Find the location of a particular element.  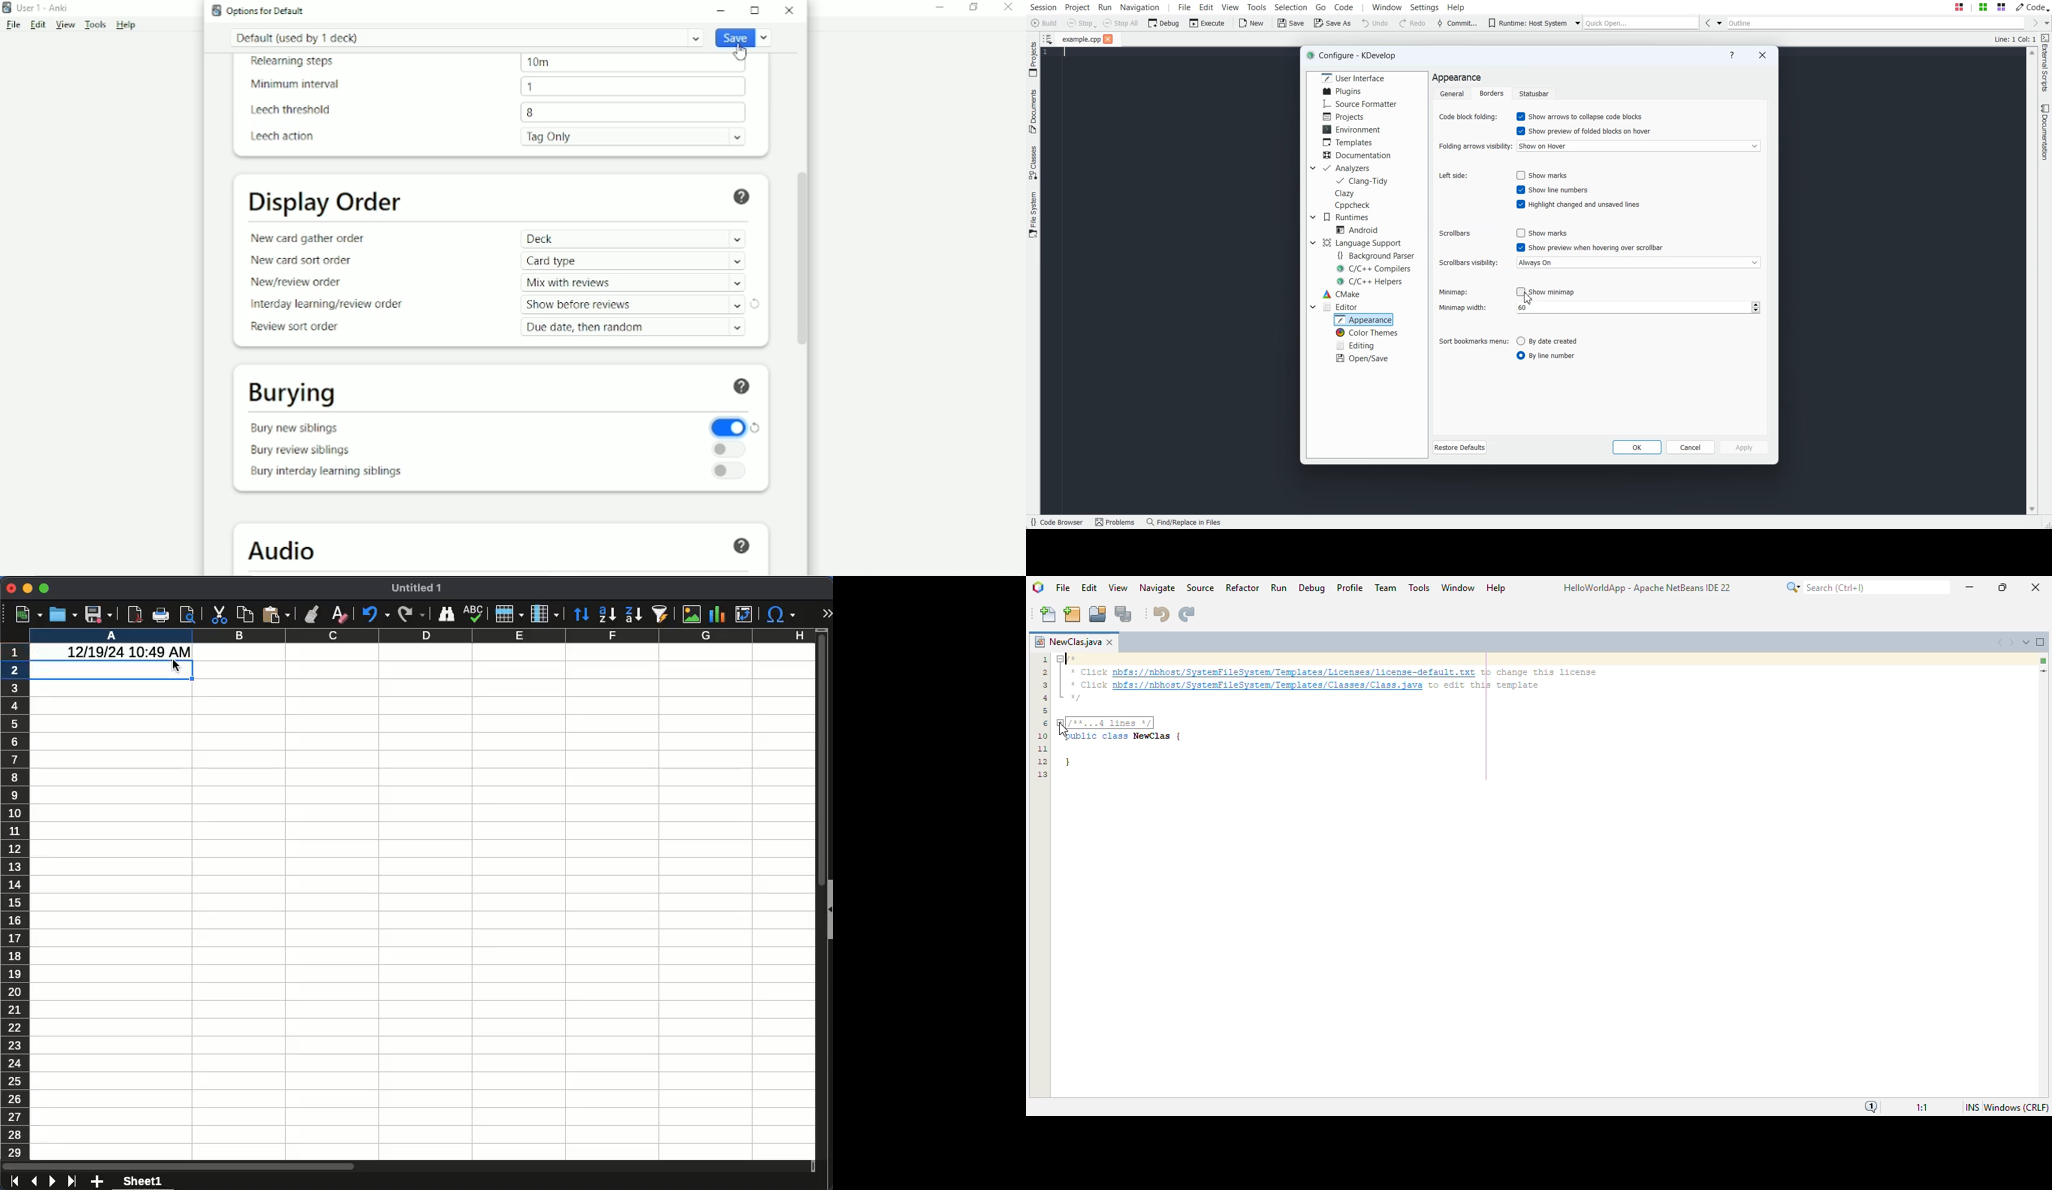

sheet 1 is located at coordinates (142, 1181).